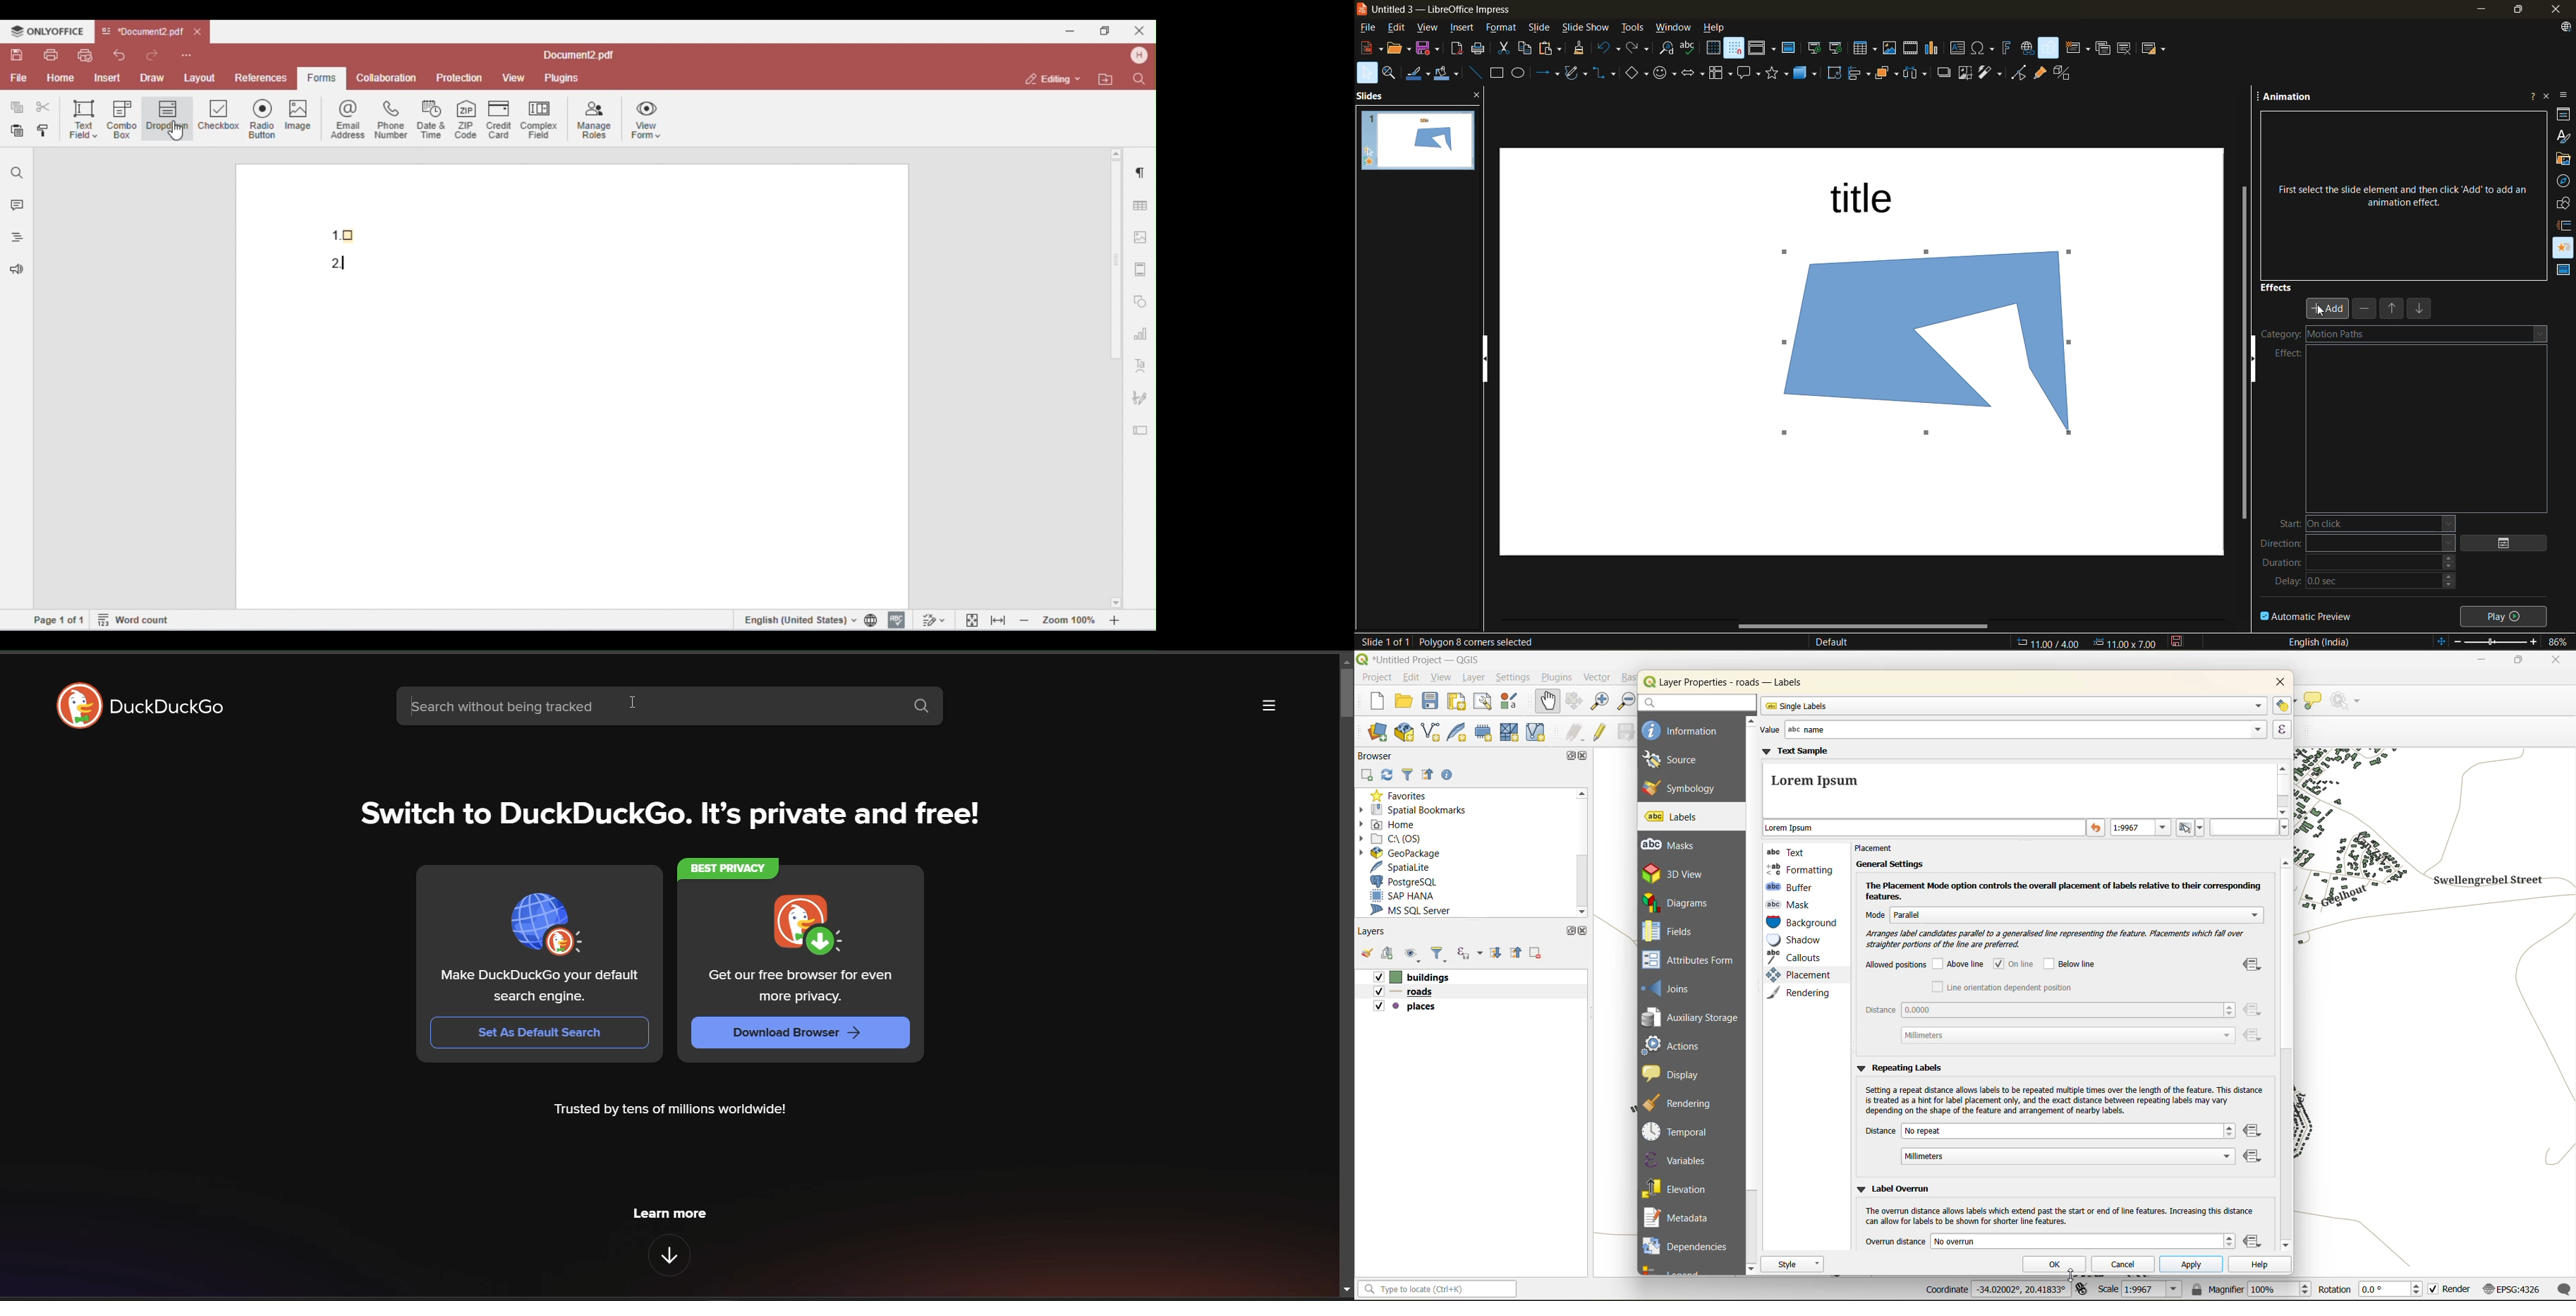 The image size is (2576, 1316). What do you see at coordinates (1461, 734) in the screenshot?
I see `new spatialite layer` at bounding box center [1461, 734].